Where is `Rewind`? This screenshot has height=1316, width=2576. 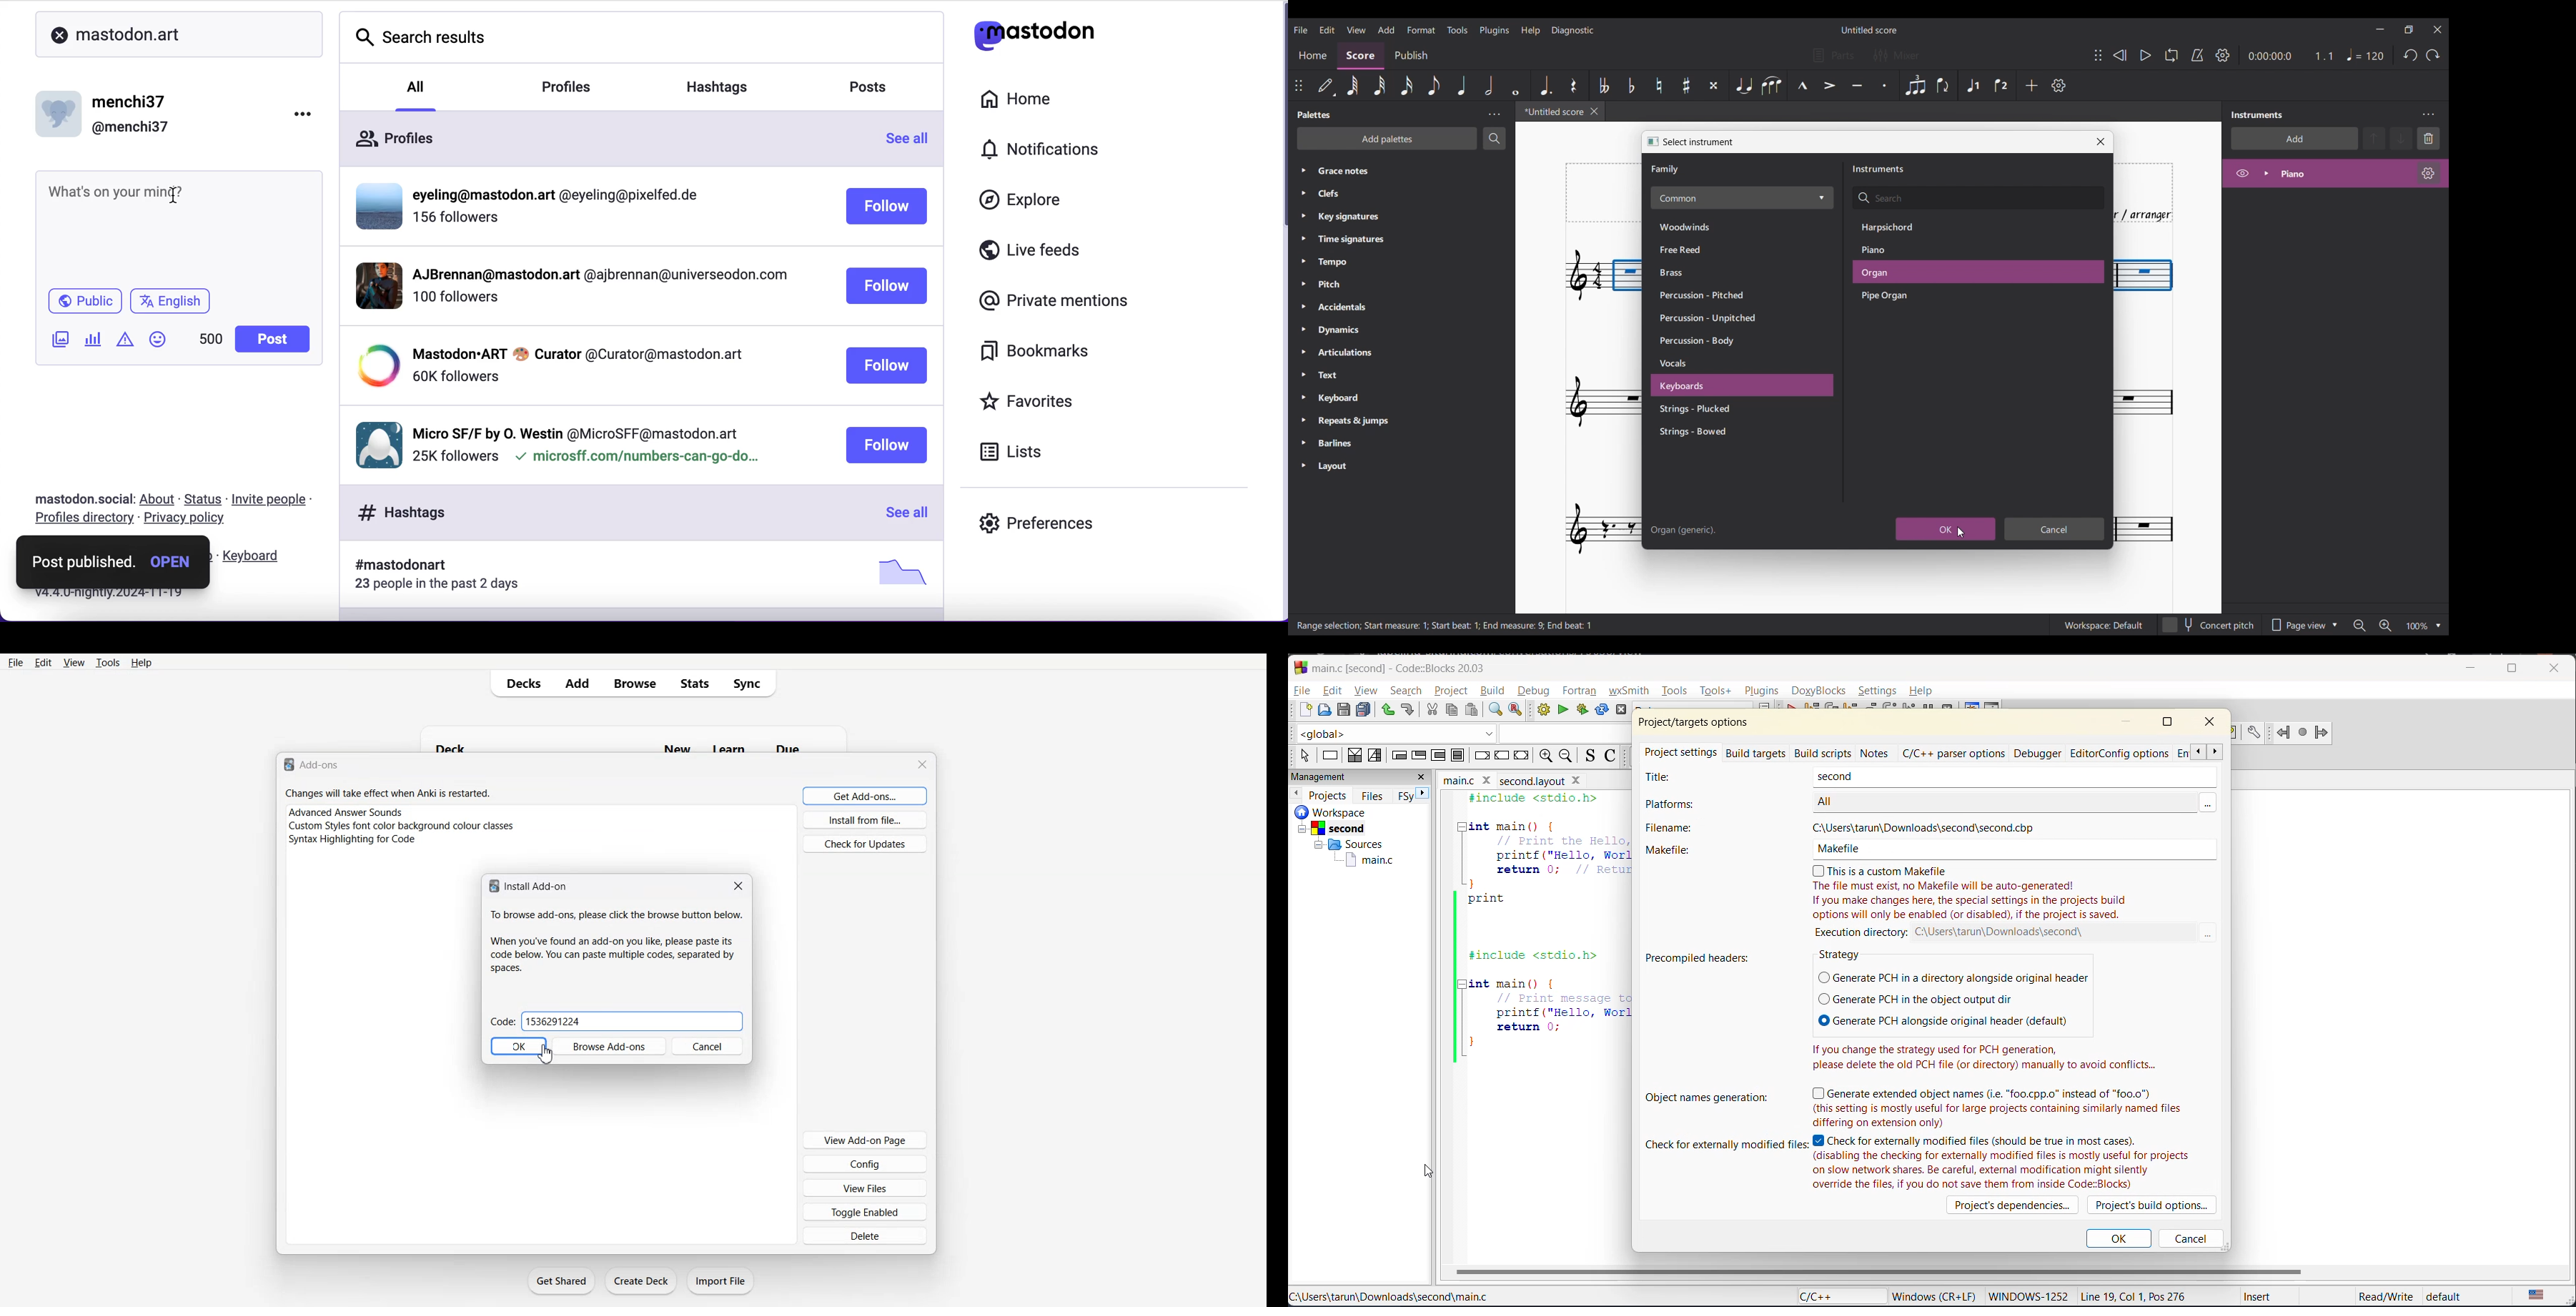
Rewind is located at coordinates (2120, 55).